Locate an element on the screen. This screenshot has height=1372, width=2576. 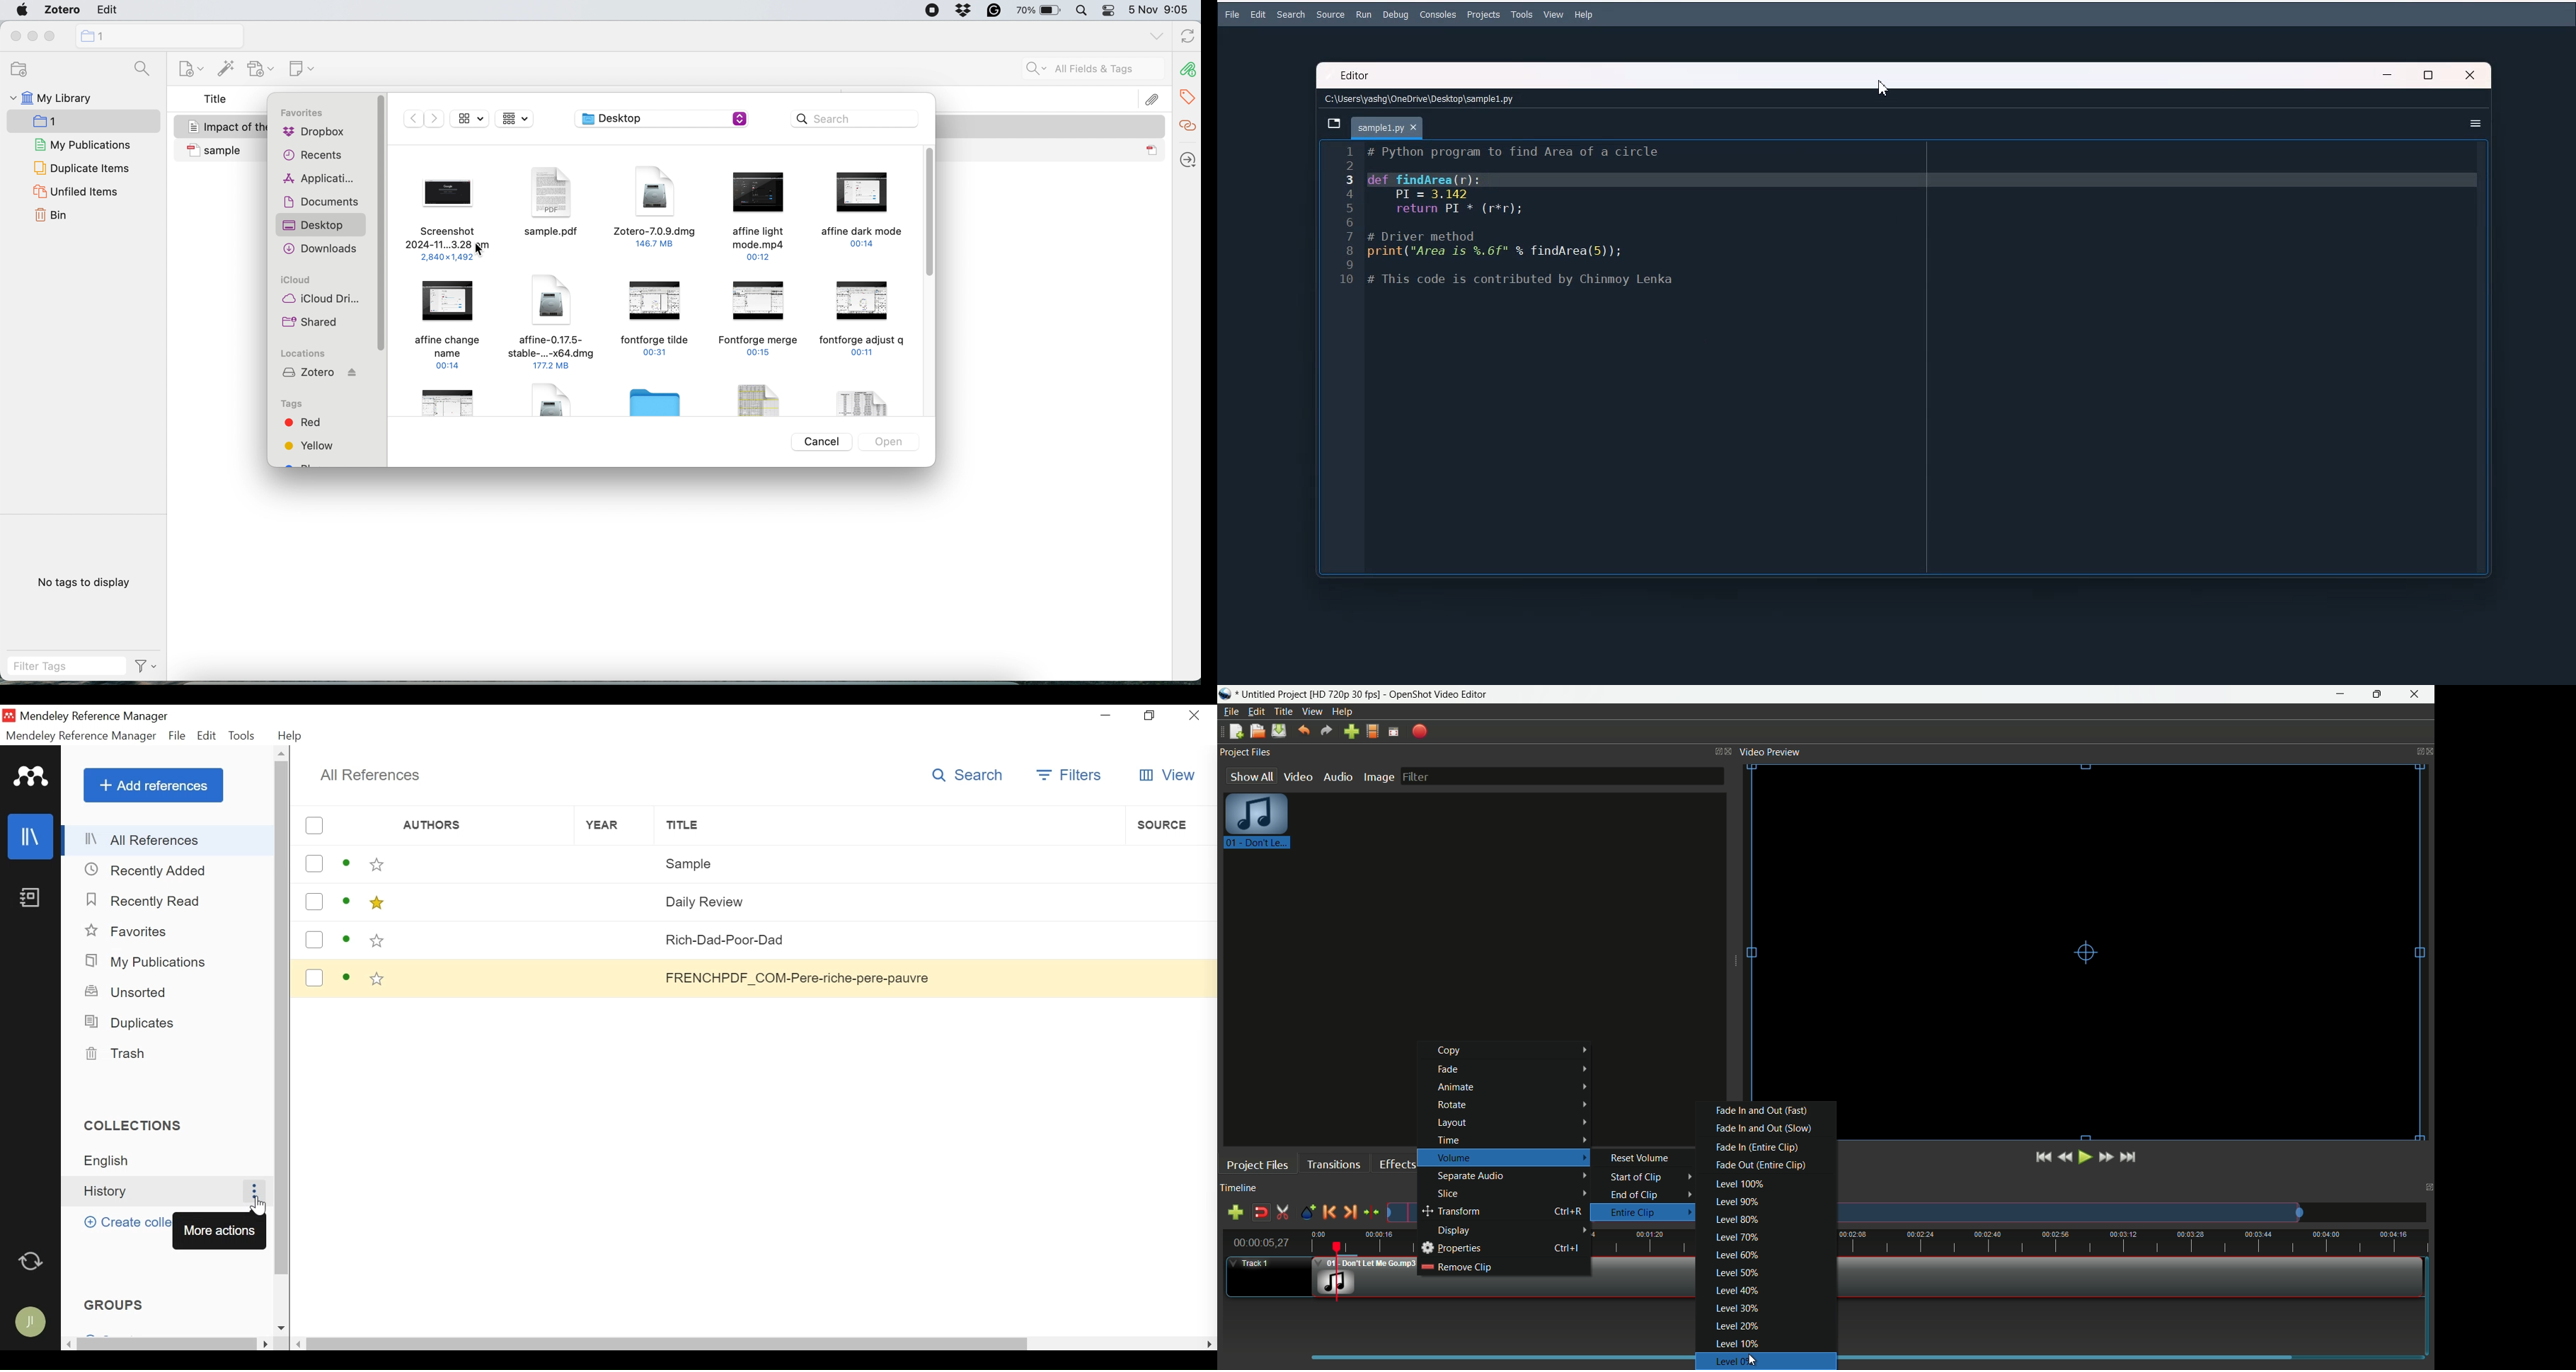
Zotero-7.0.9.dmg is located at coordinates (656, 207).